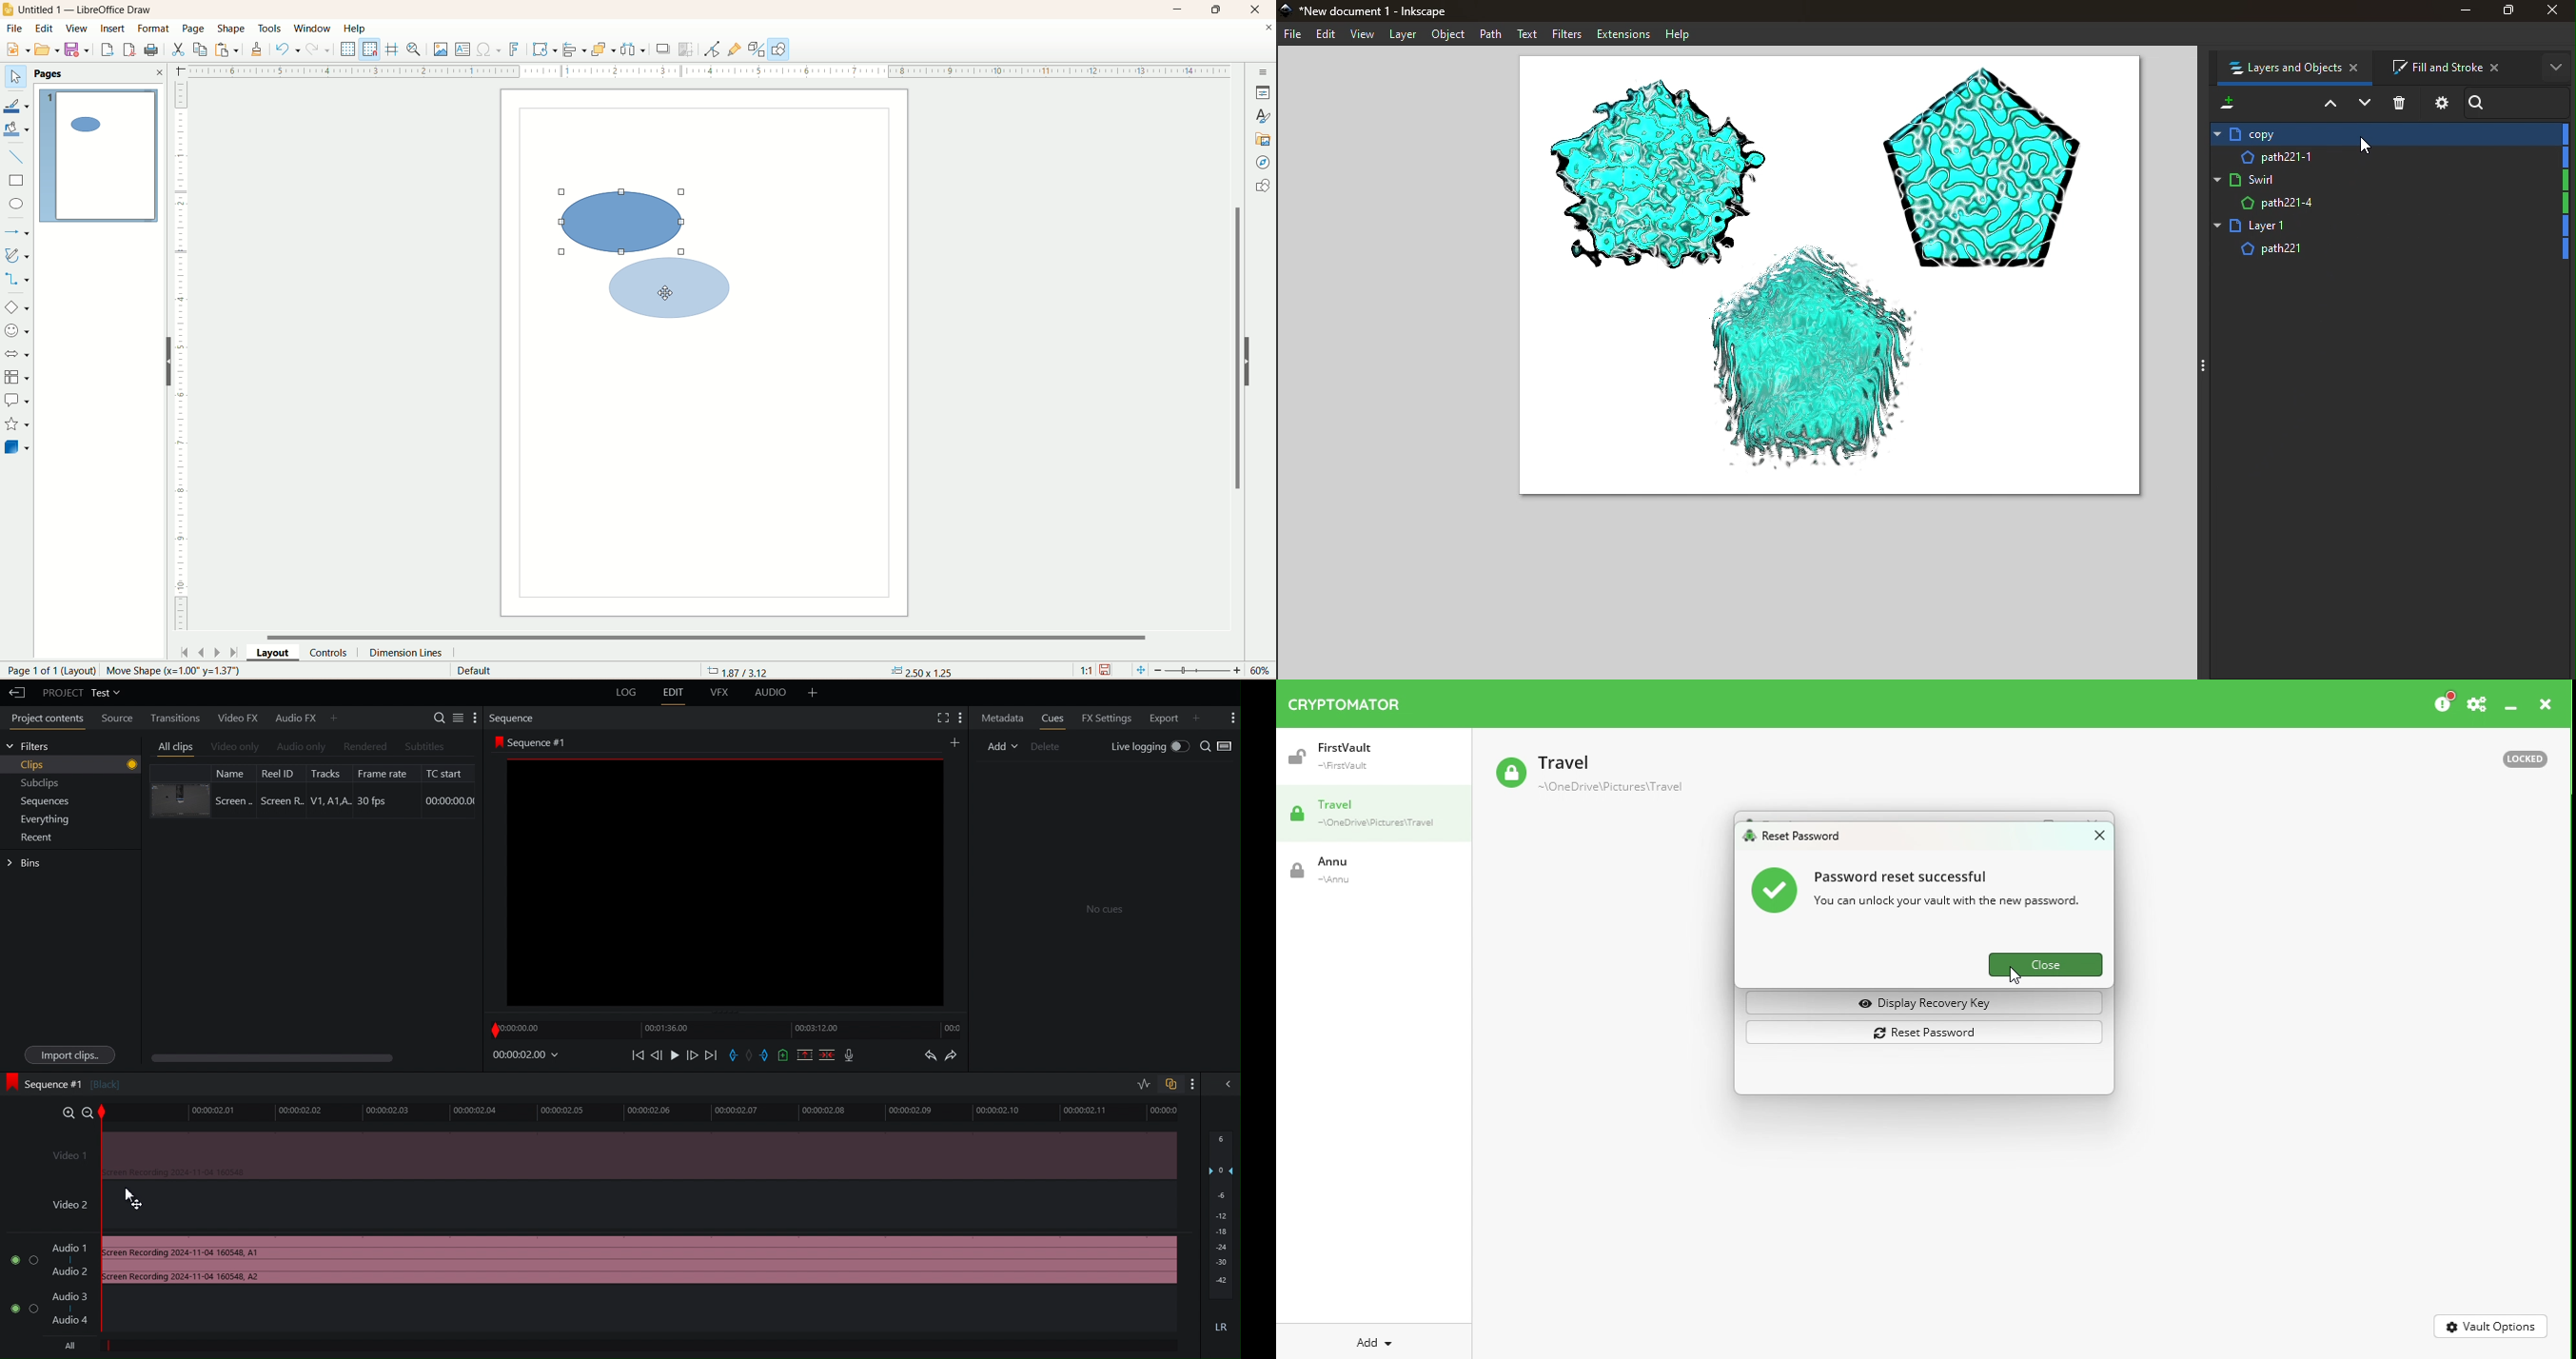 This screenshot has height=1372, width=2576. What do you see at coordinates (157, 29) in the screenshot?
I see `format` at bounding box center [157, 29].